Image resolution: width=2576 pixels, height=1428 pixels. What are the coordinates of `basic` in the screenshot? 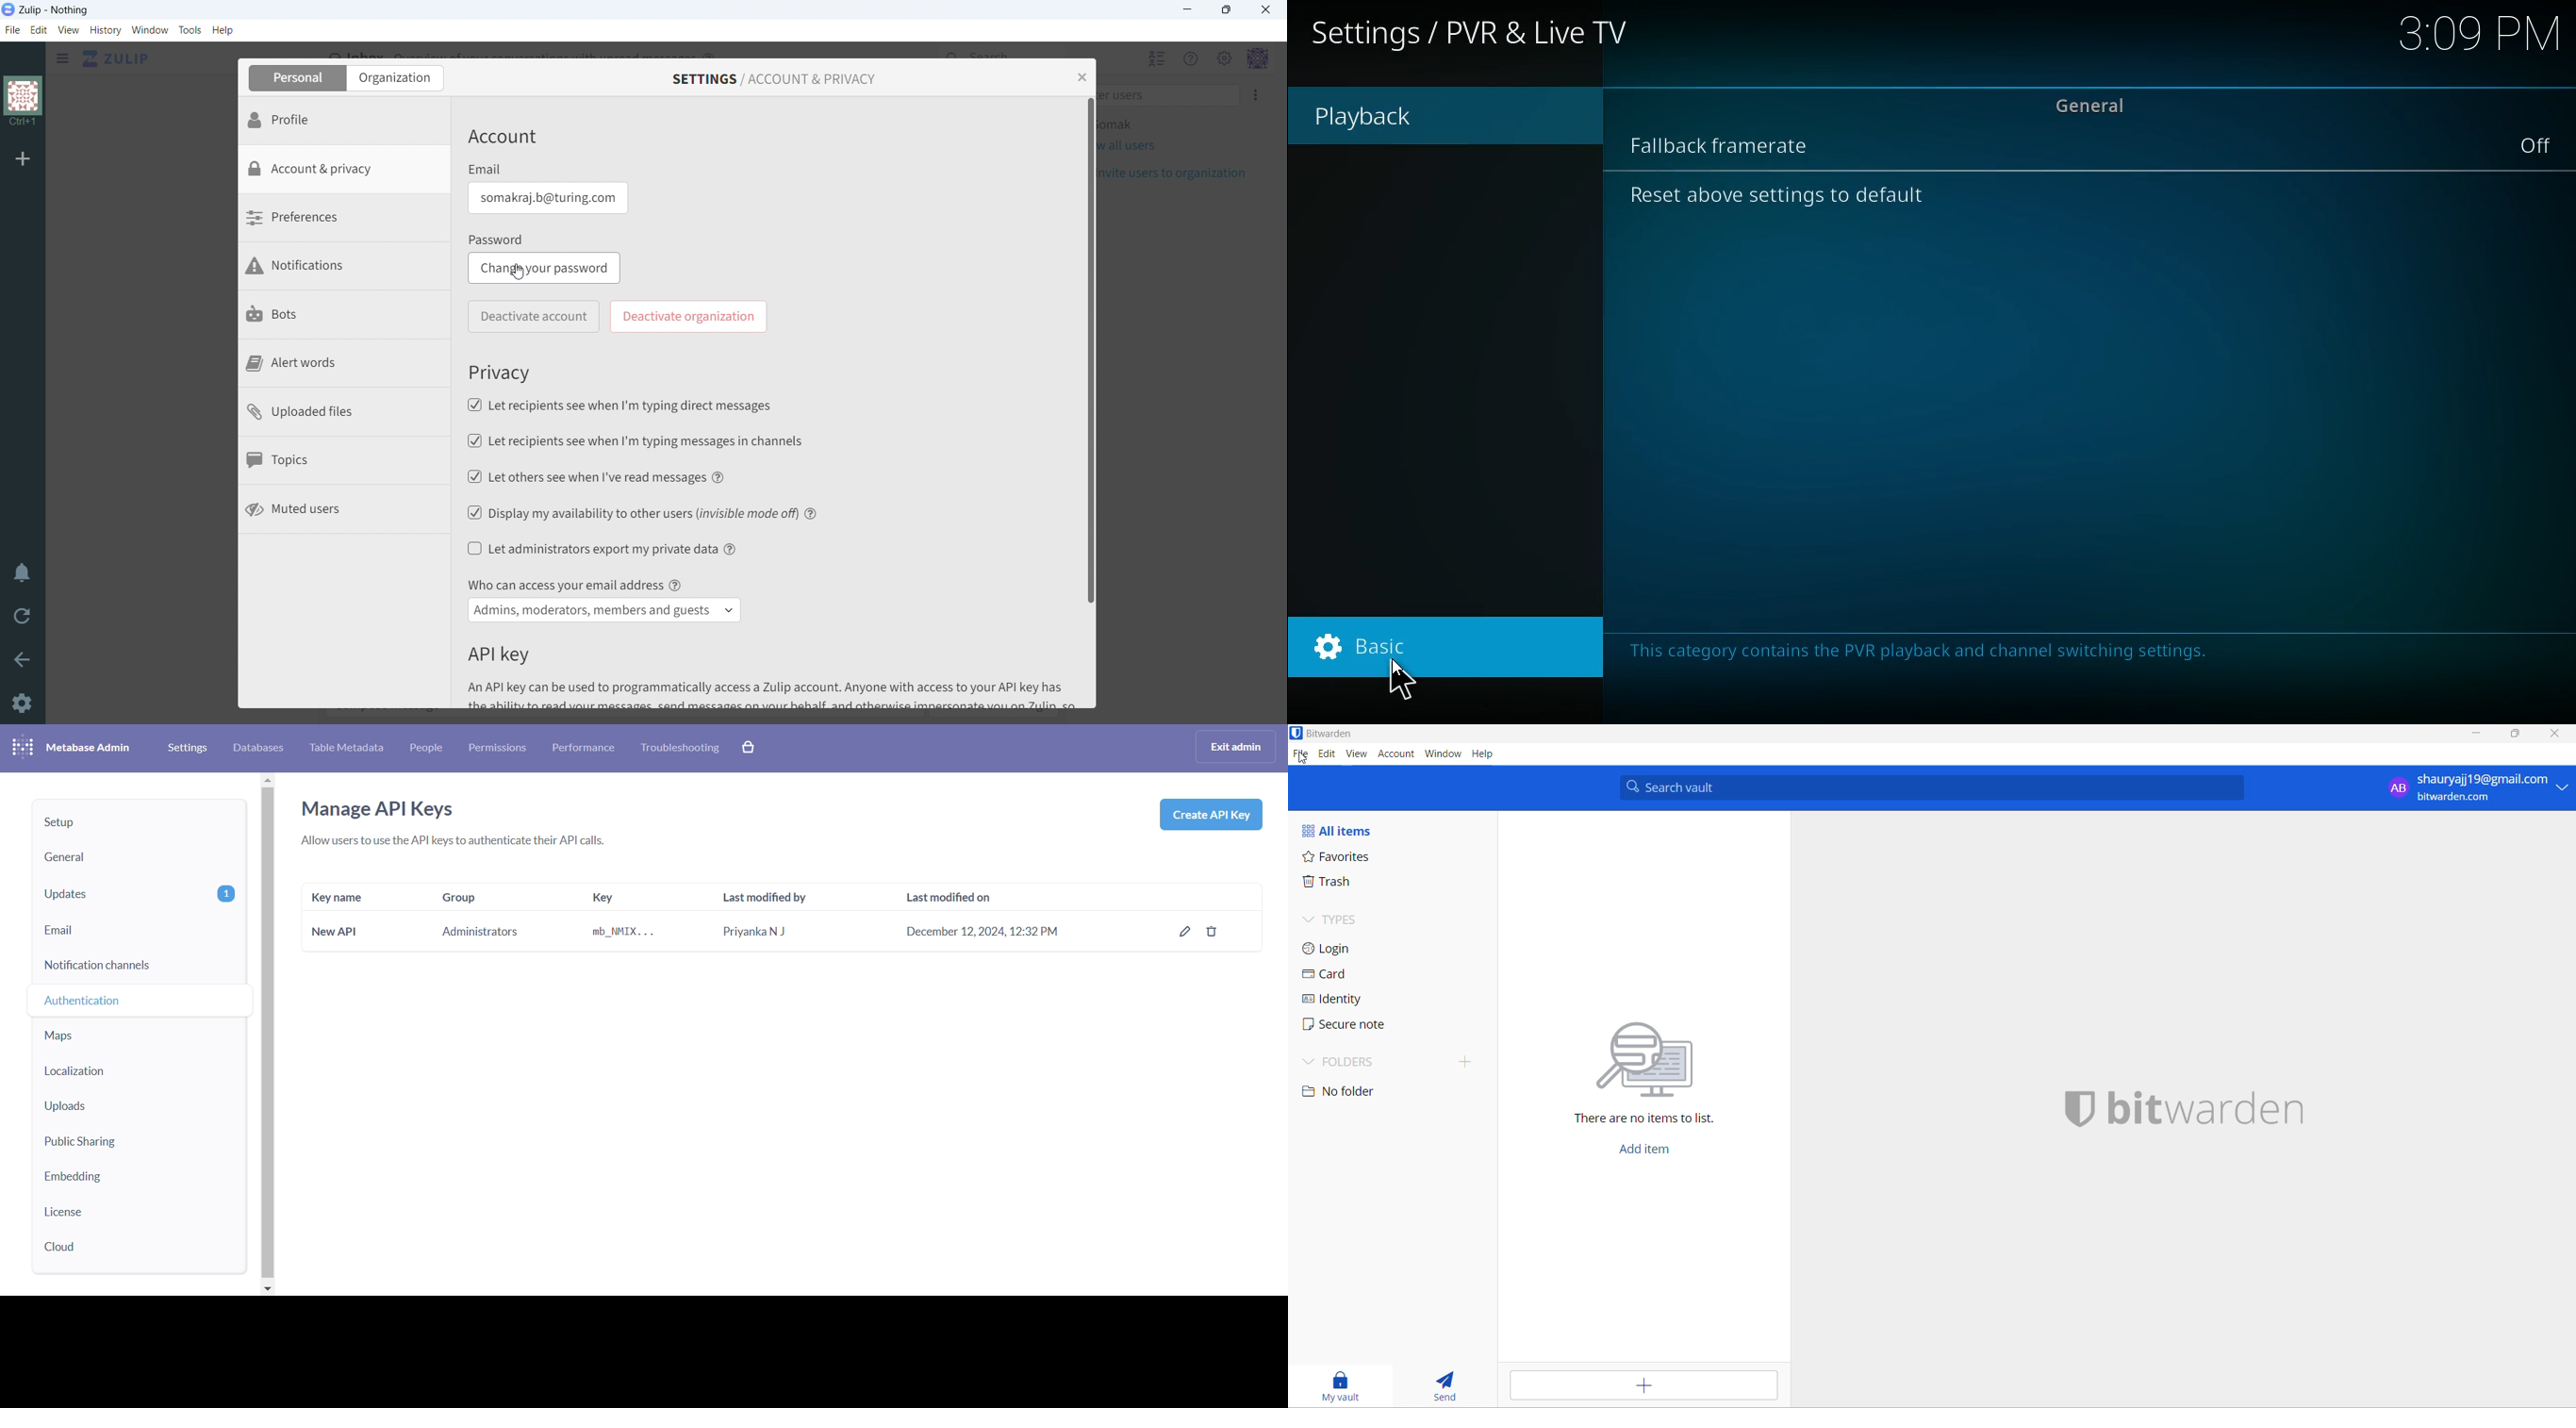 It's located at (1455, 653).